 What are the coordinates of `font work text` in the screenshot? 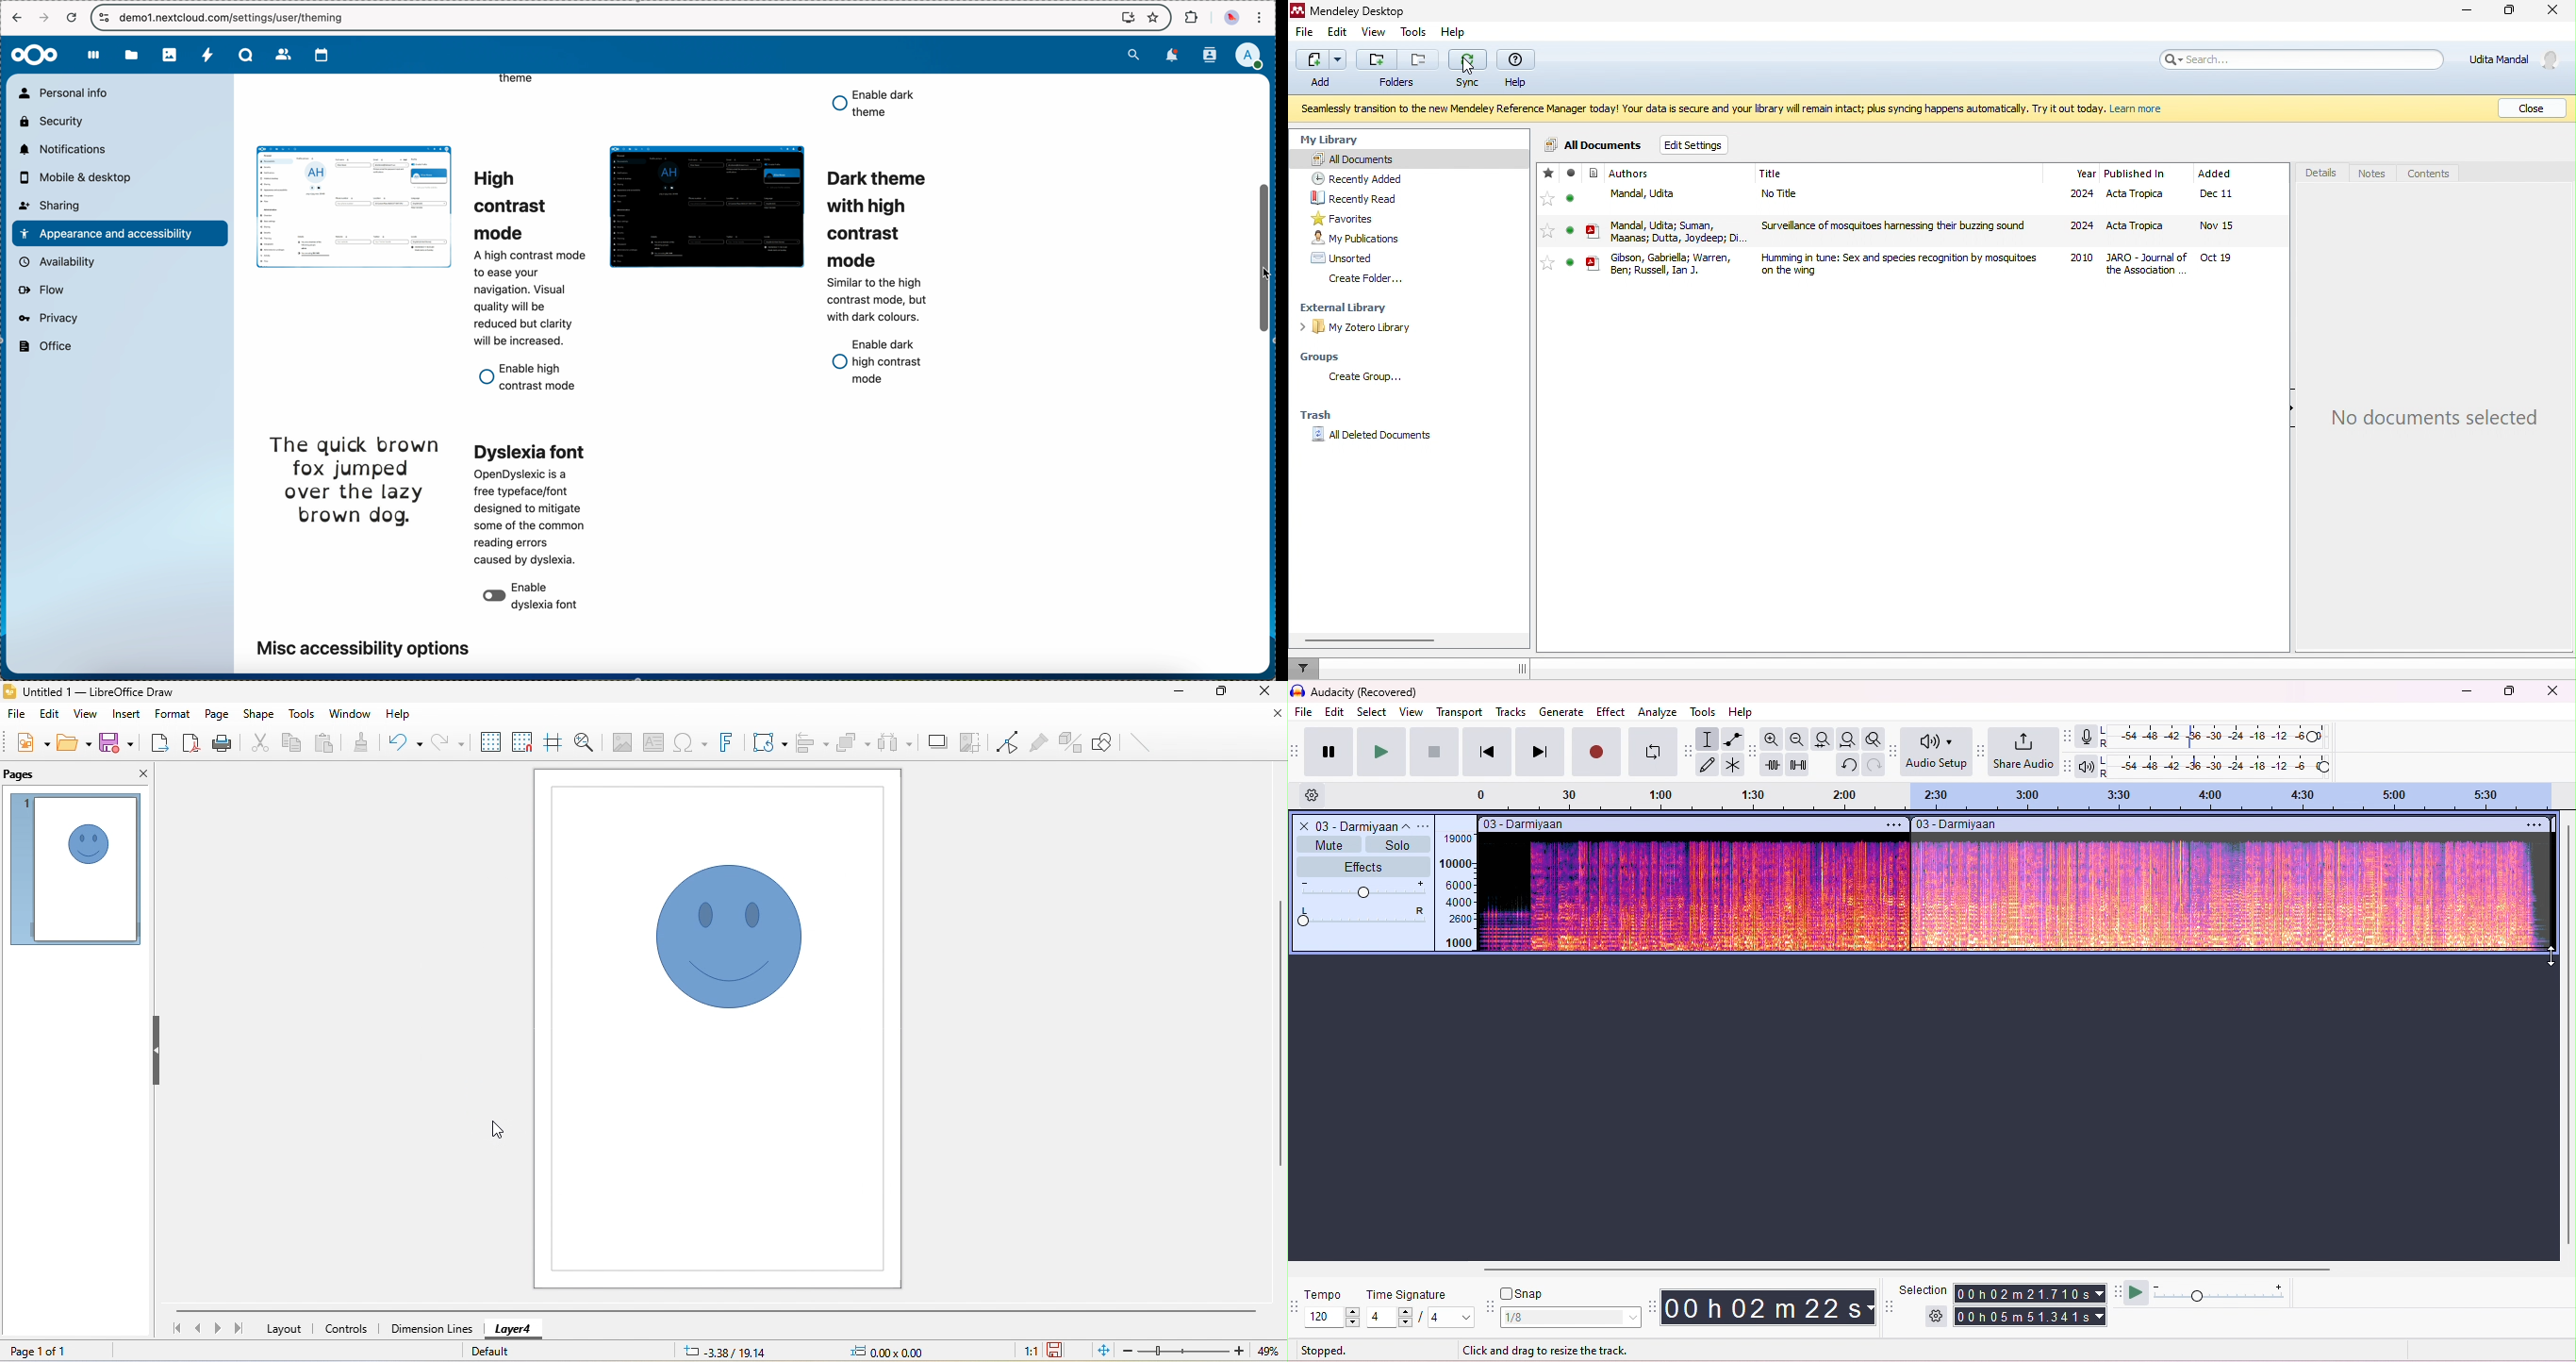 It's located at (728, 740).